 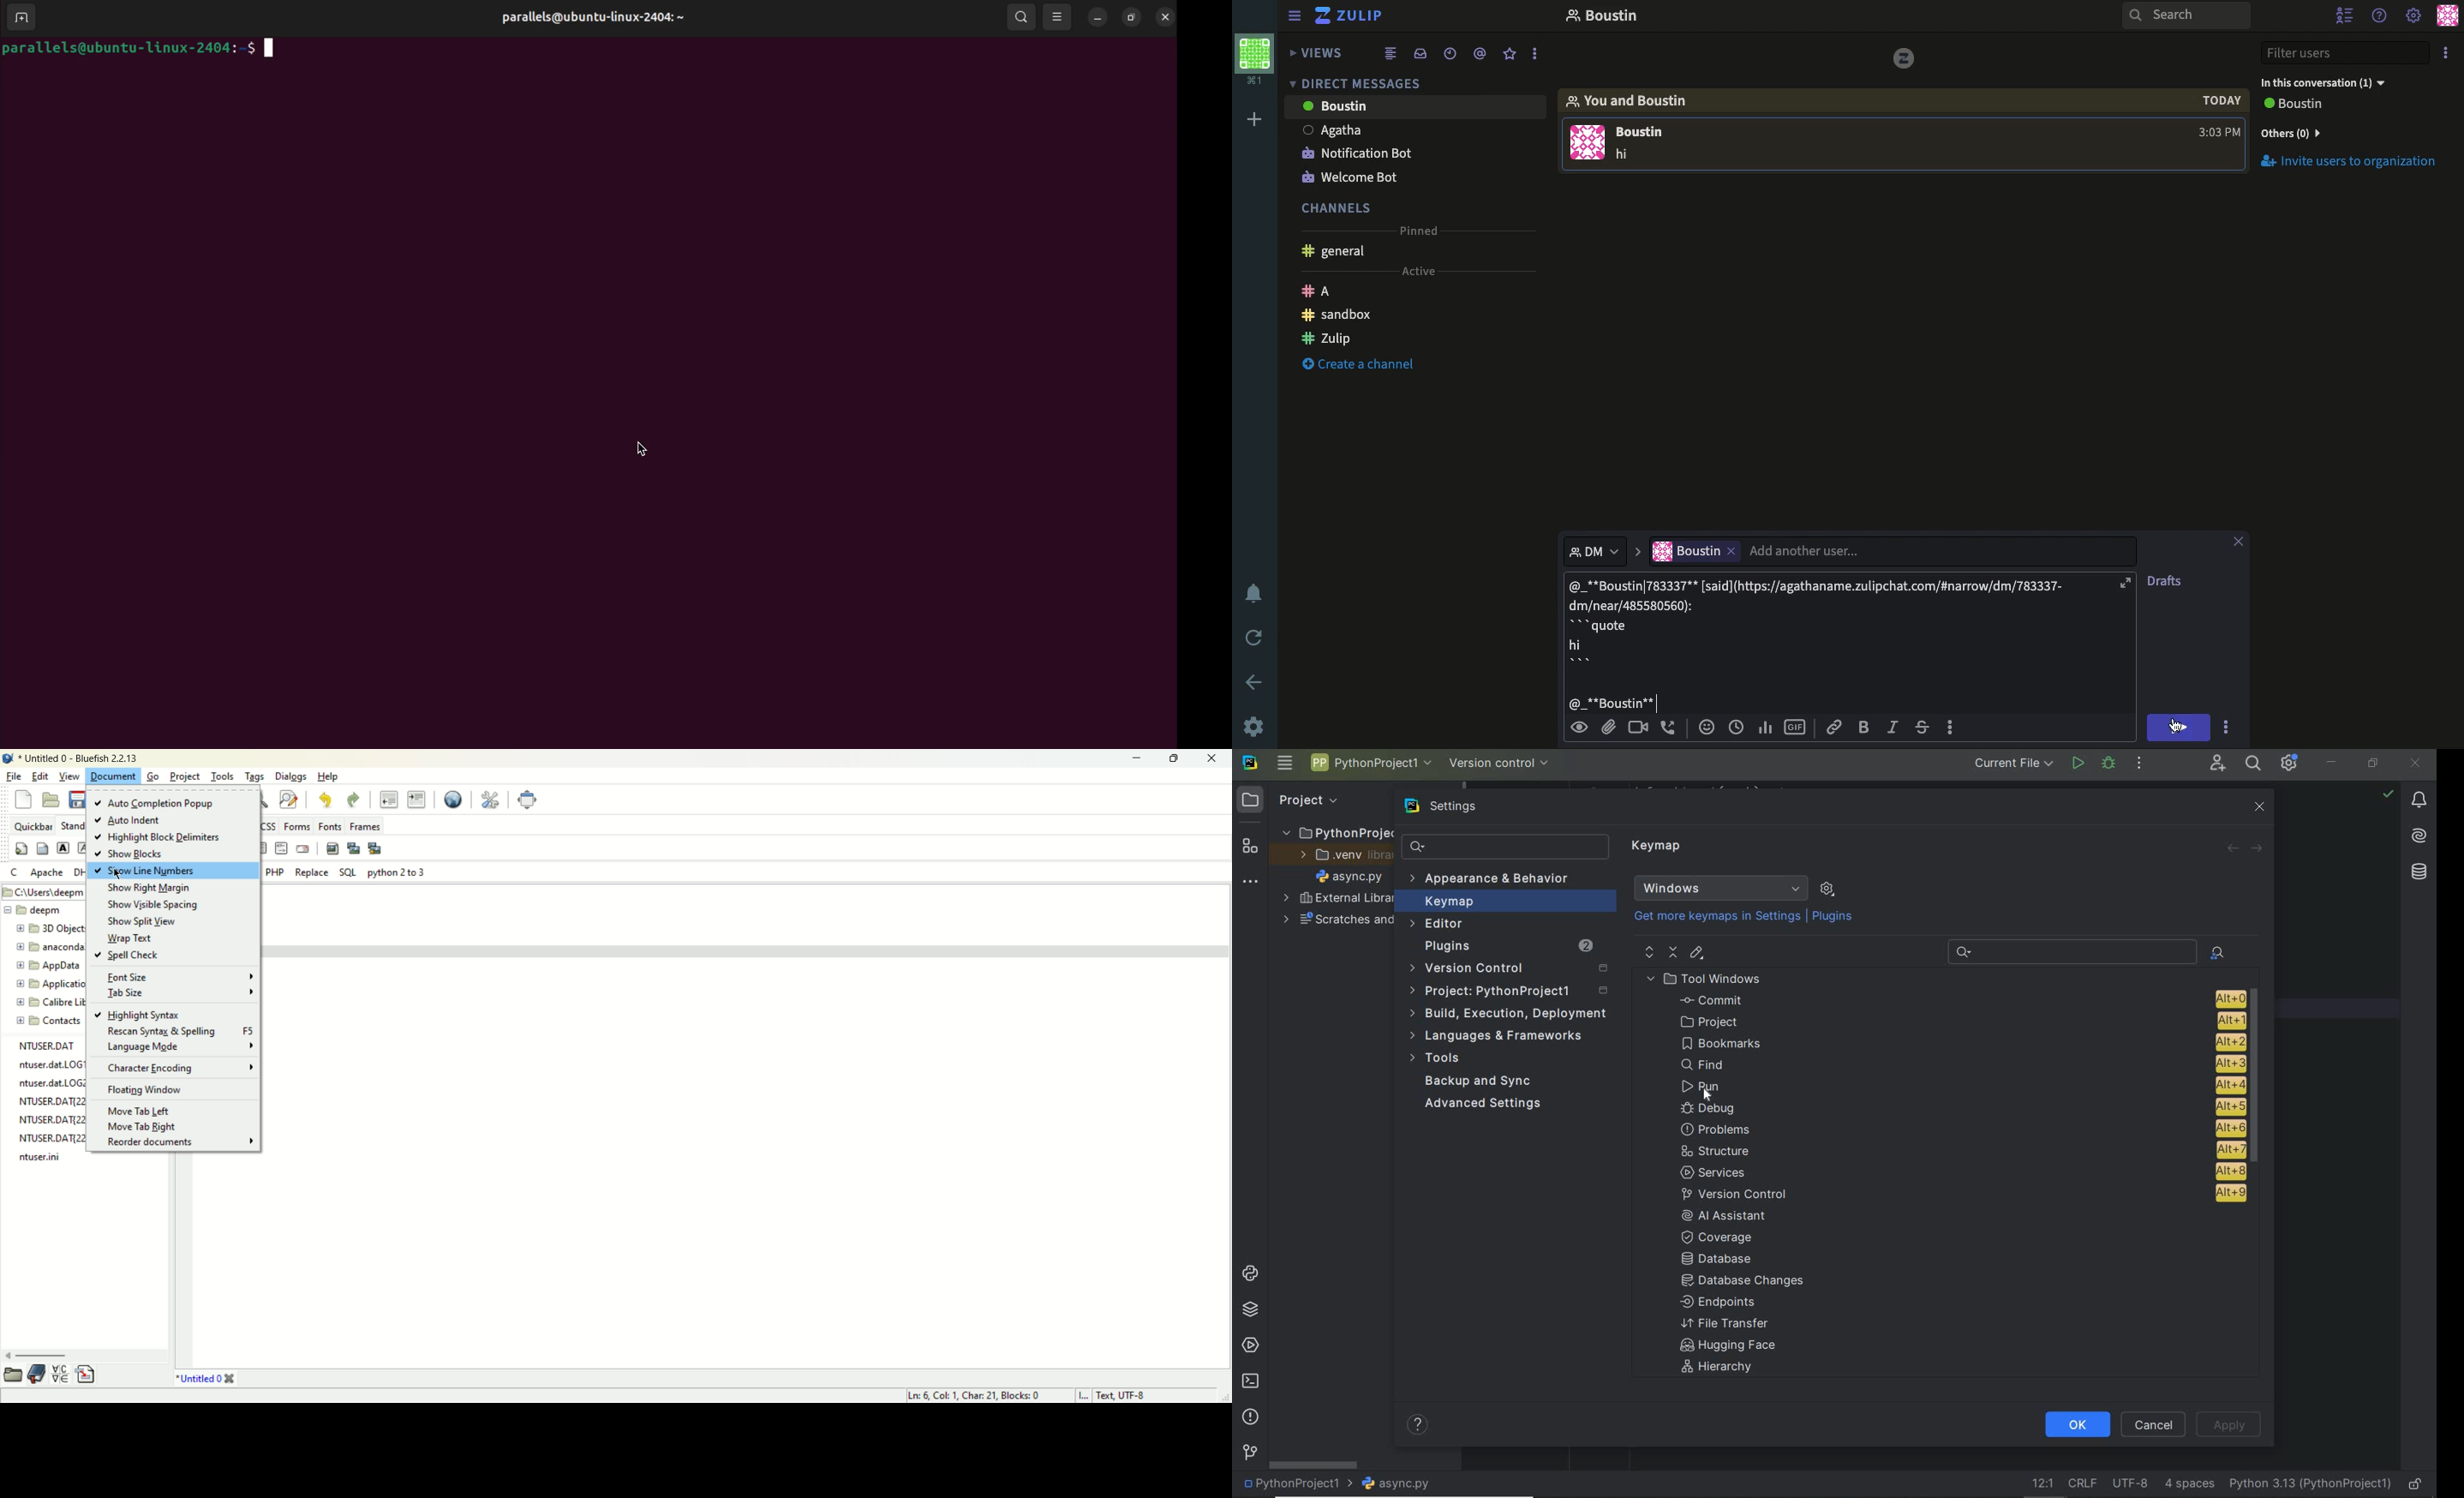 What do you see at coordinates (1251, 121) in the screenshot?
I see `Add` at bounding box center [1251, 121].